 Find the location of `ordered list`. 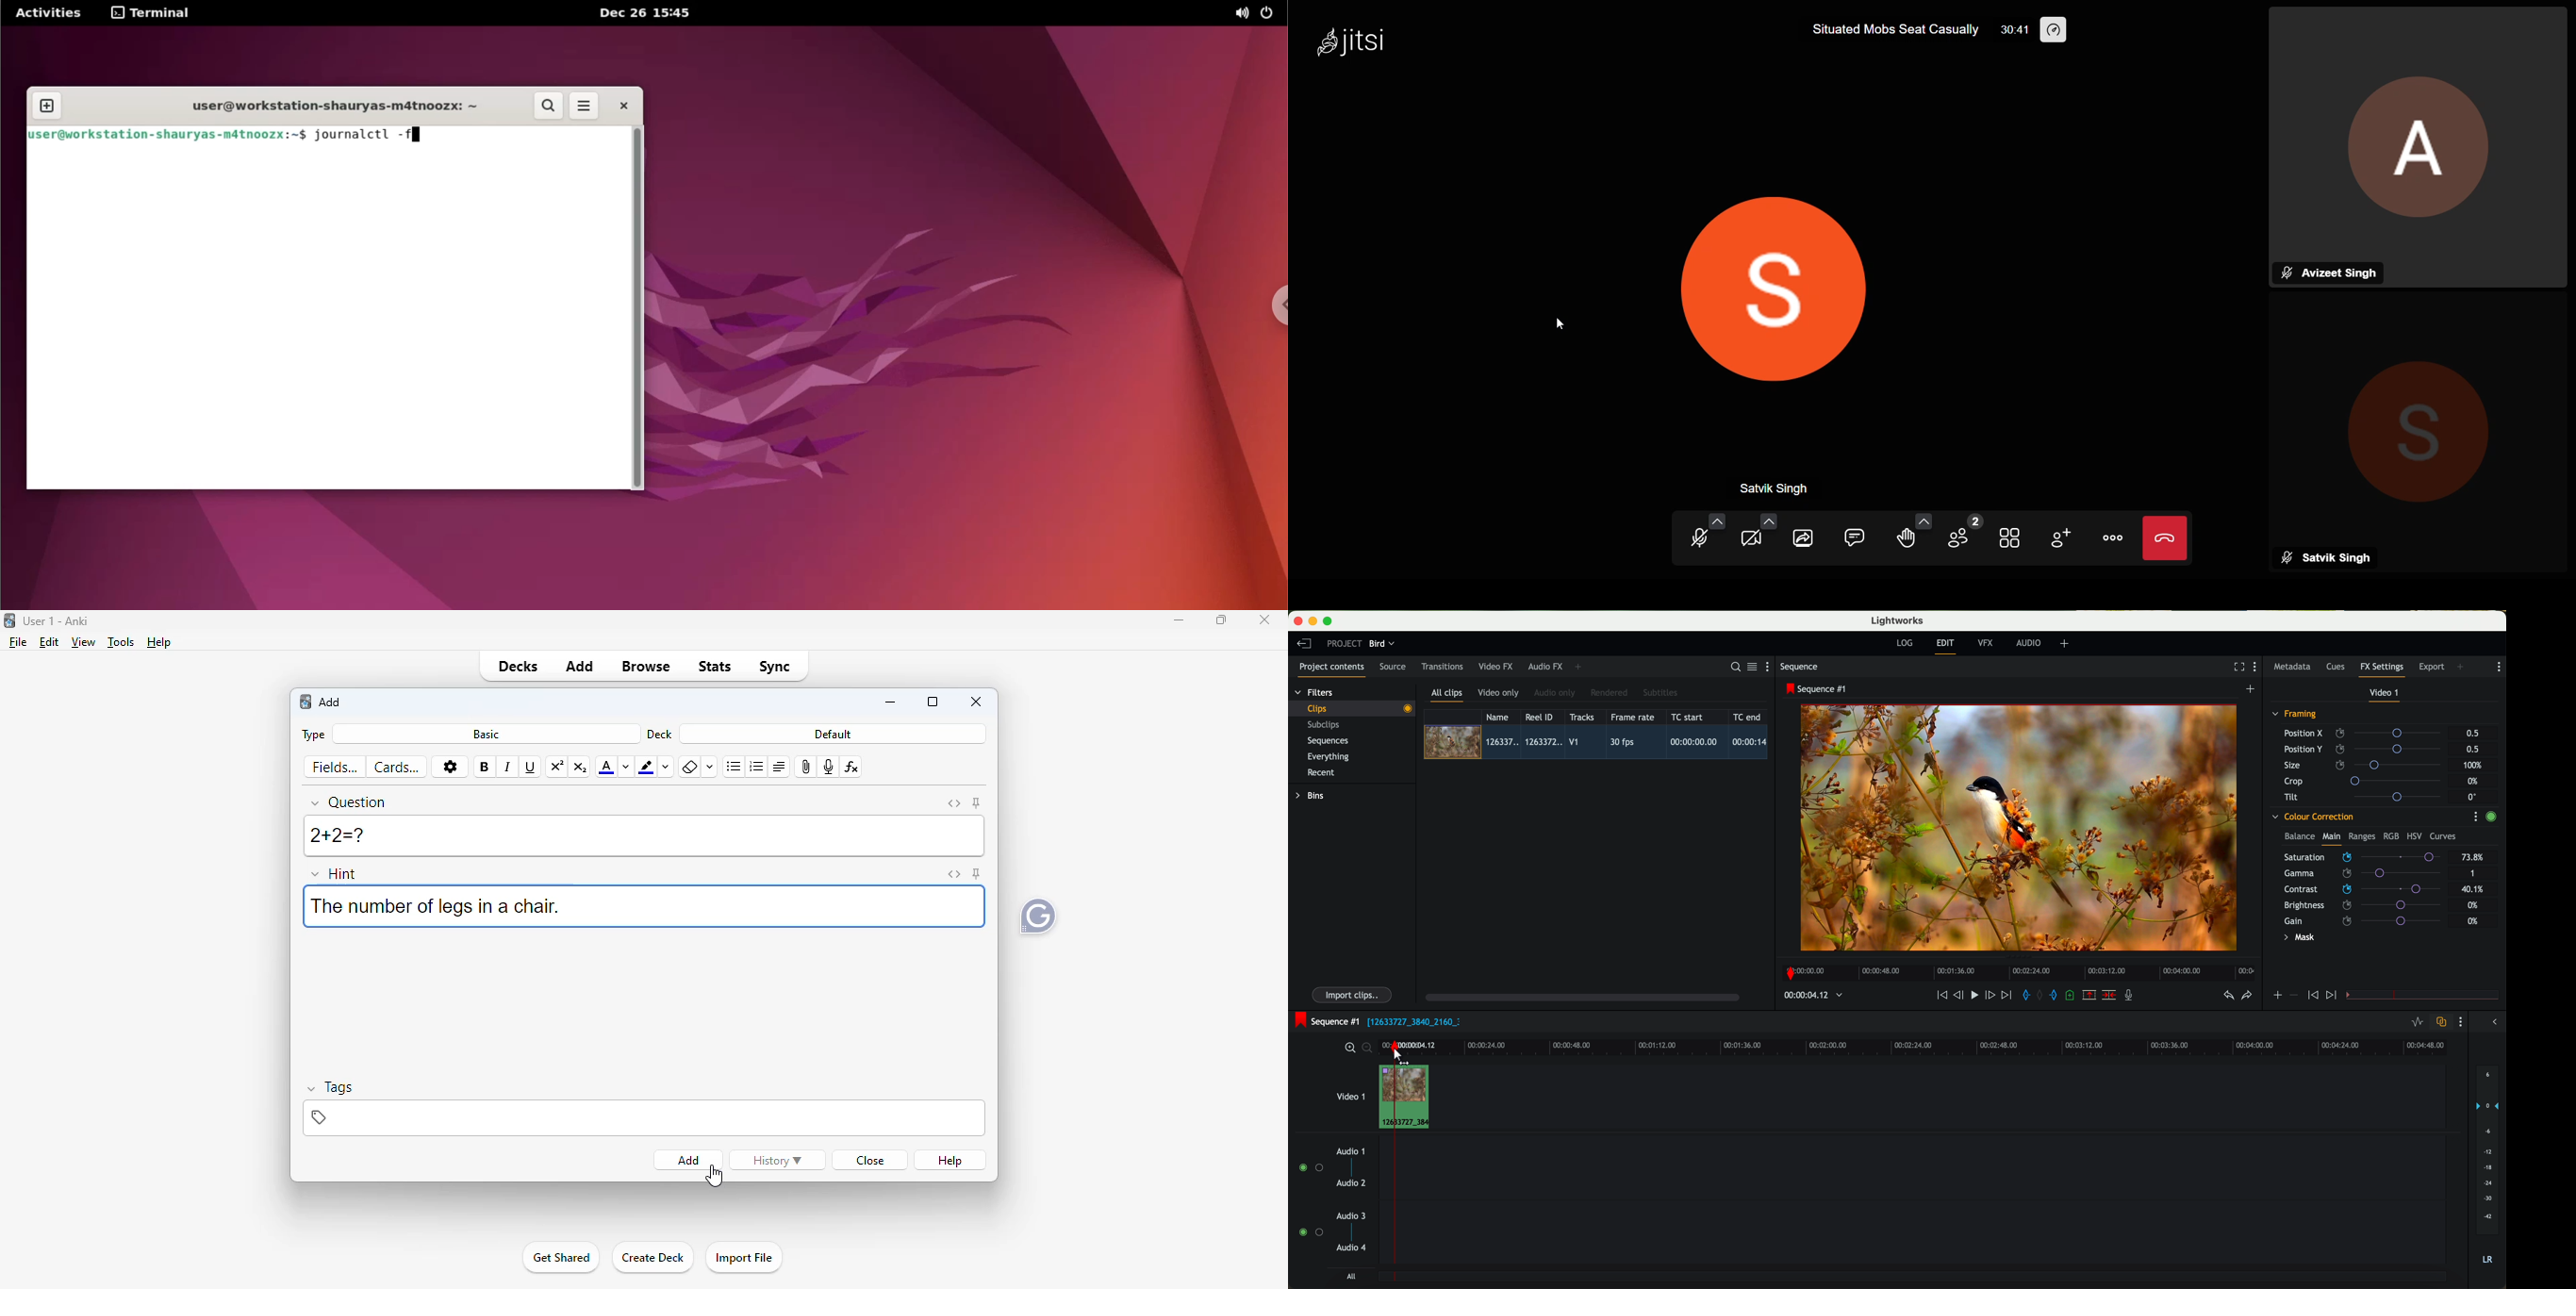

ordered list is located at coordinates (757, 767).